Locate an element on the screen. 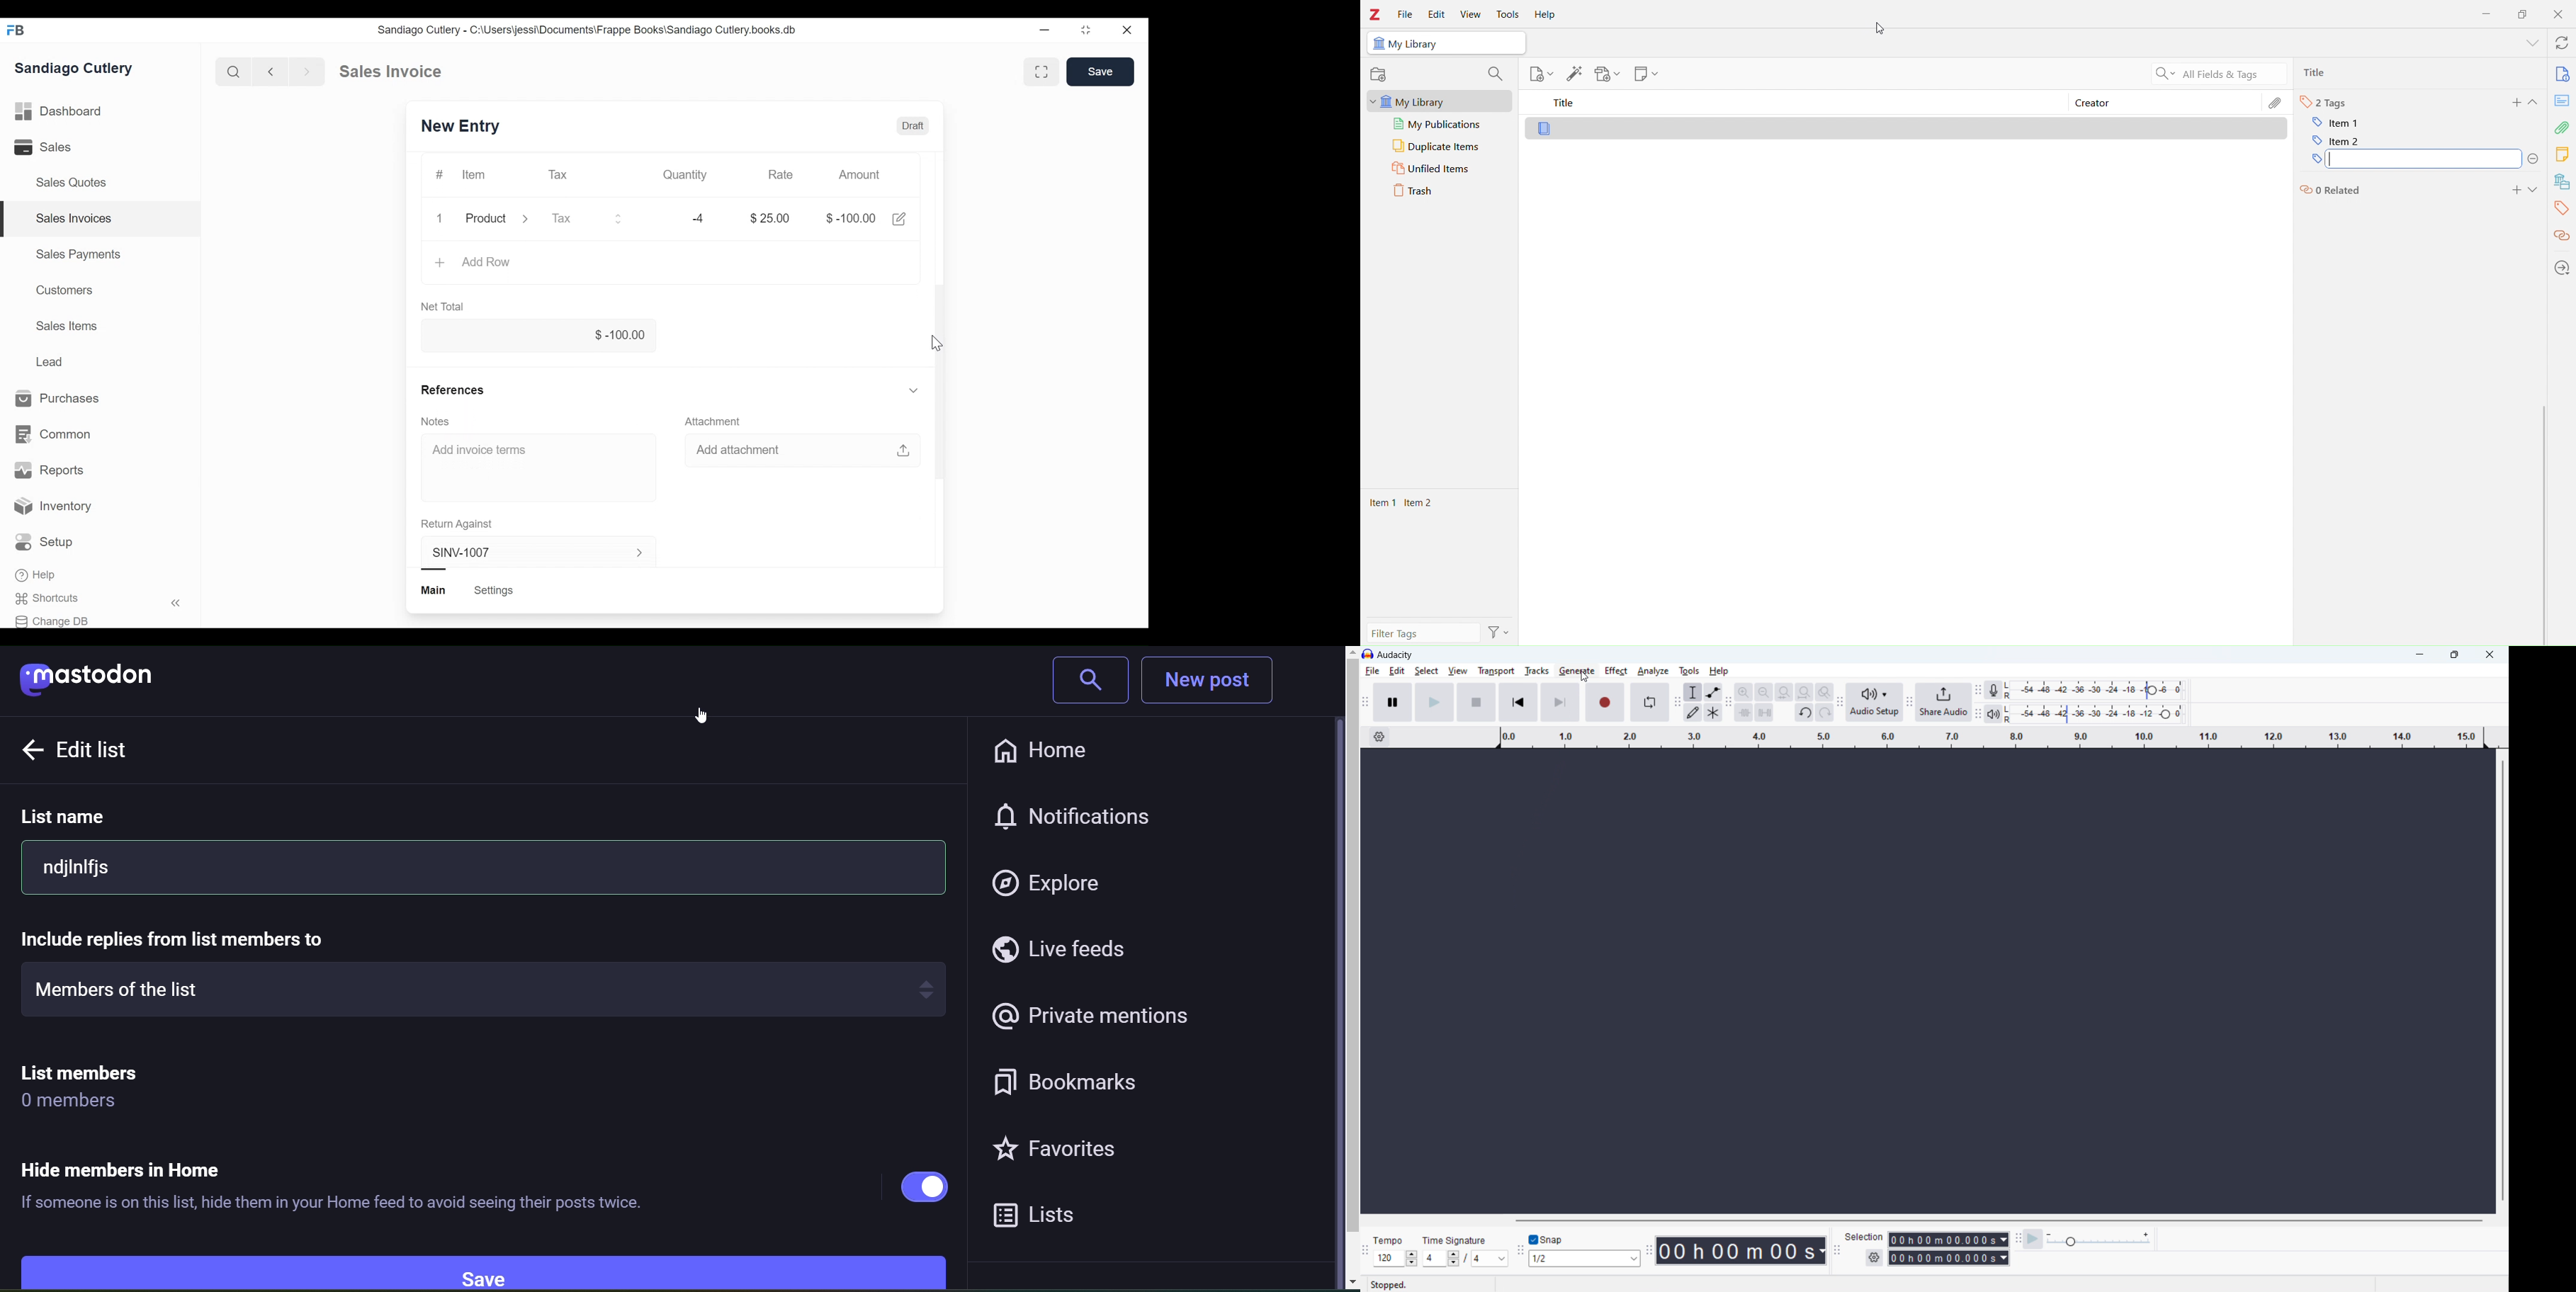  # is located at coordinates (439, 175).